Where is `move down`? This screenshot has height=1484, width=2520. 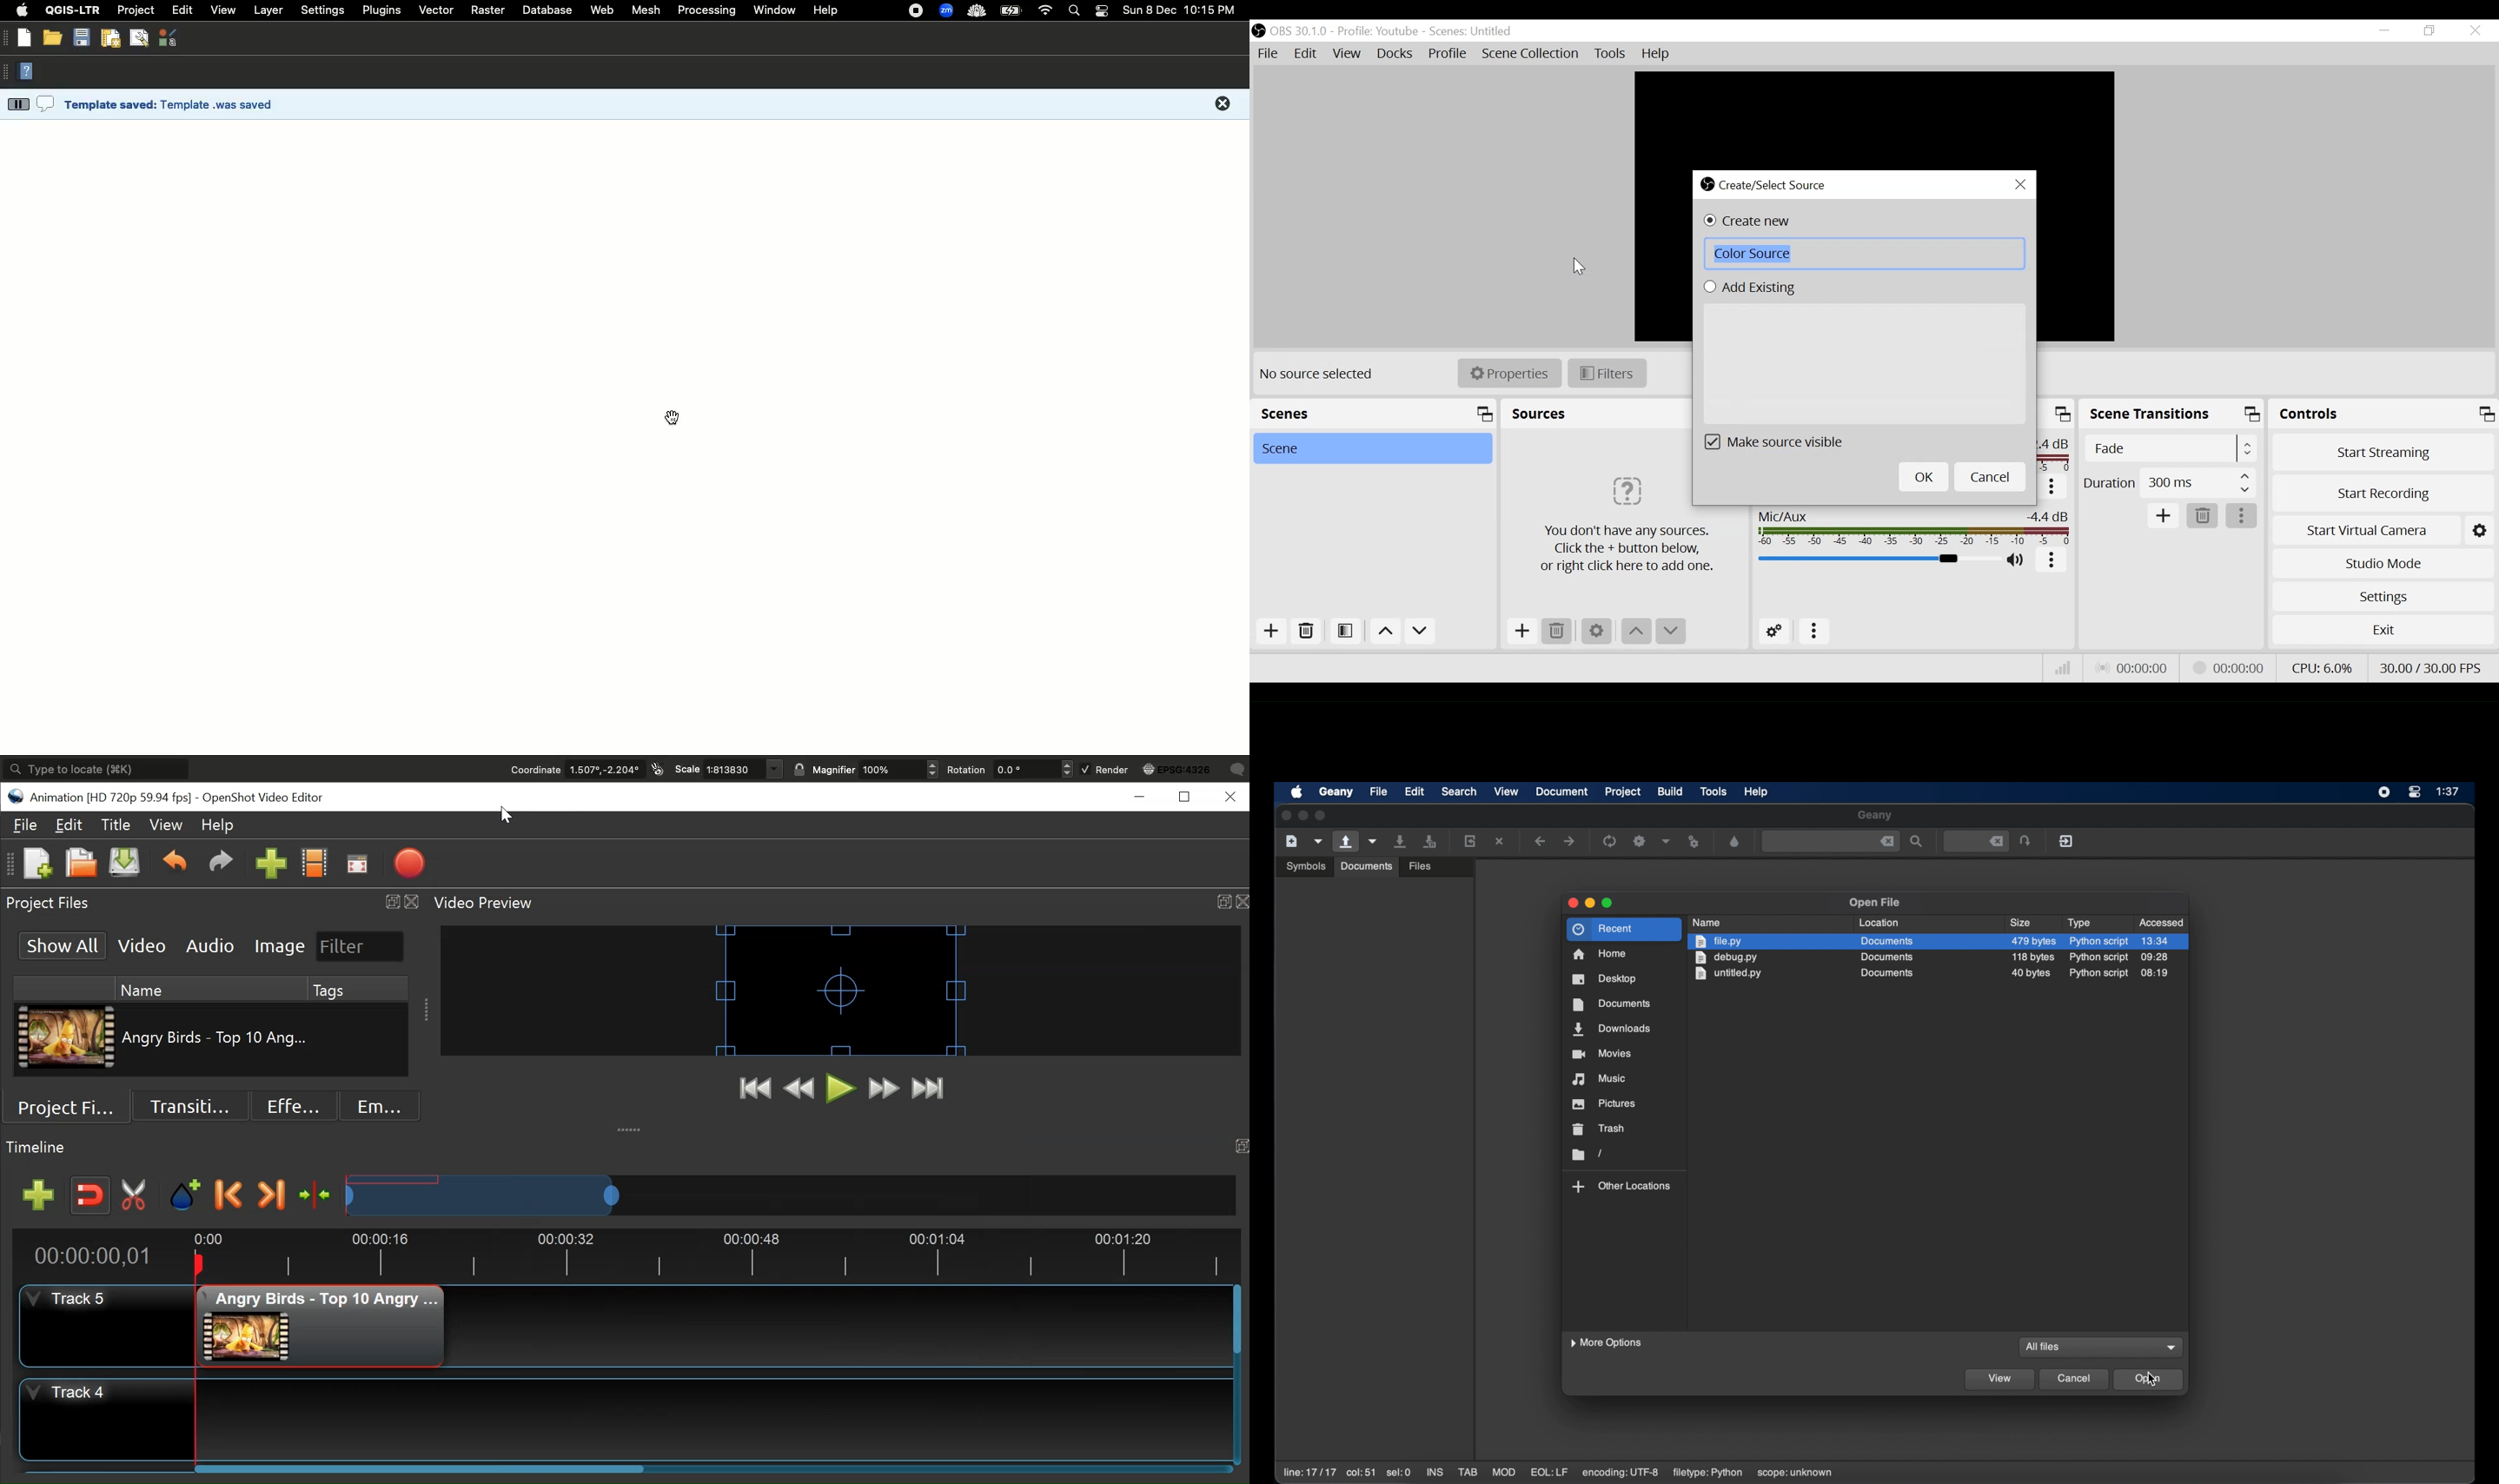
move down is located at coordinates (1422, 633).